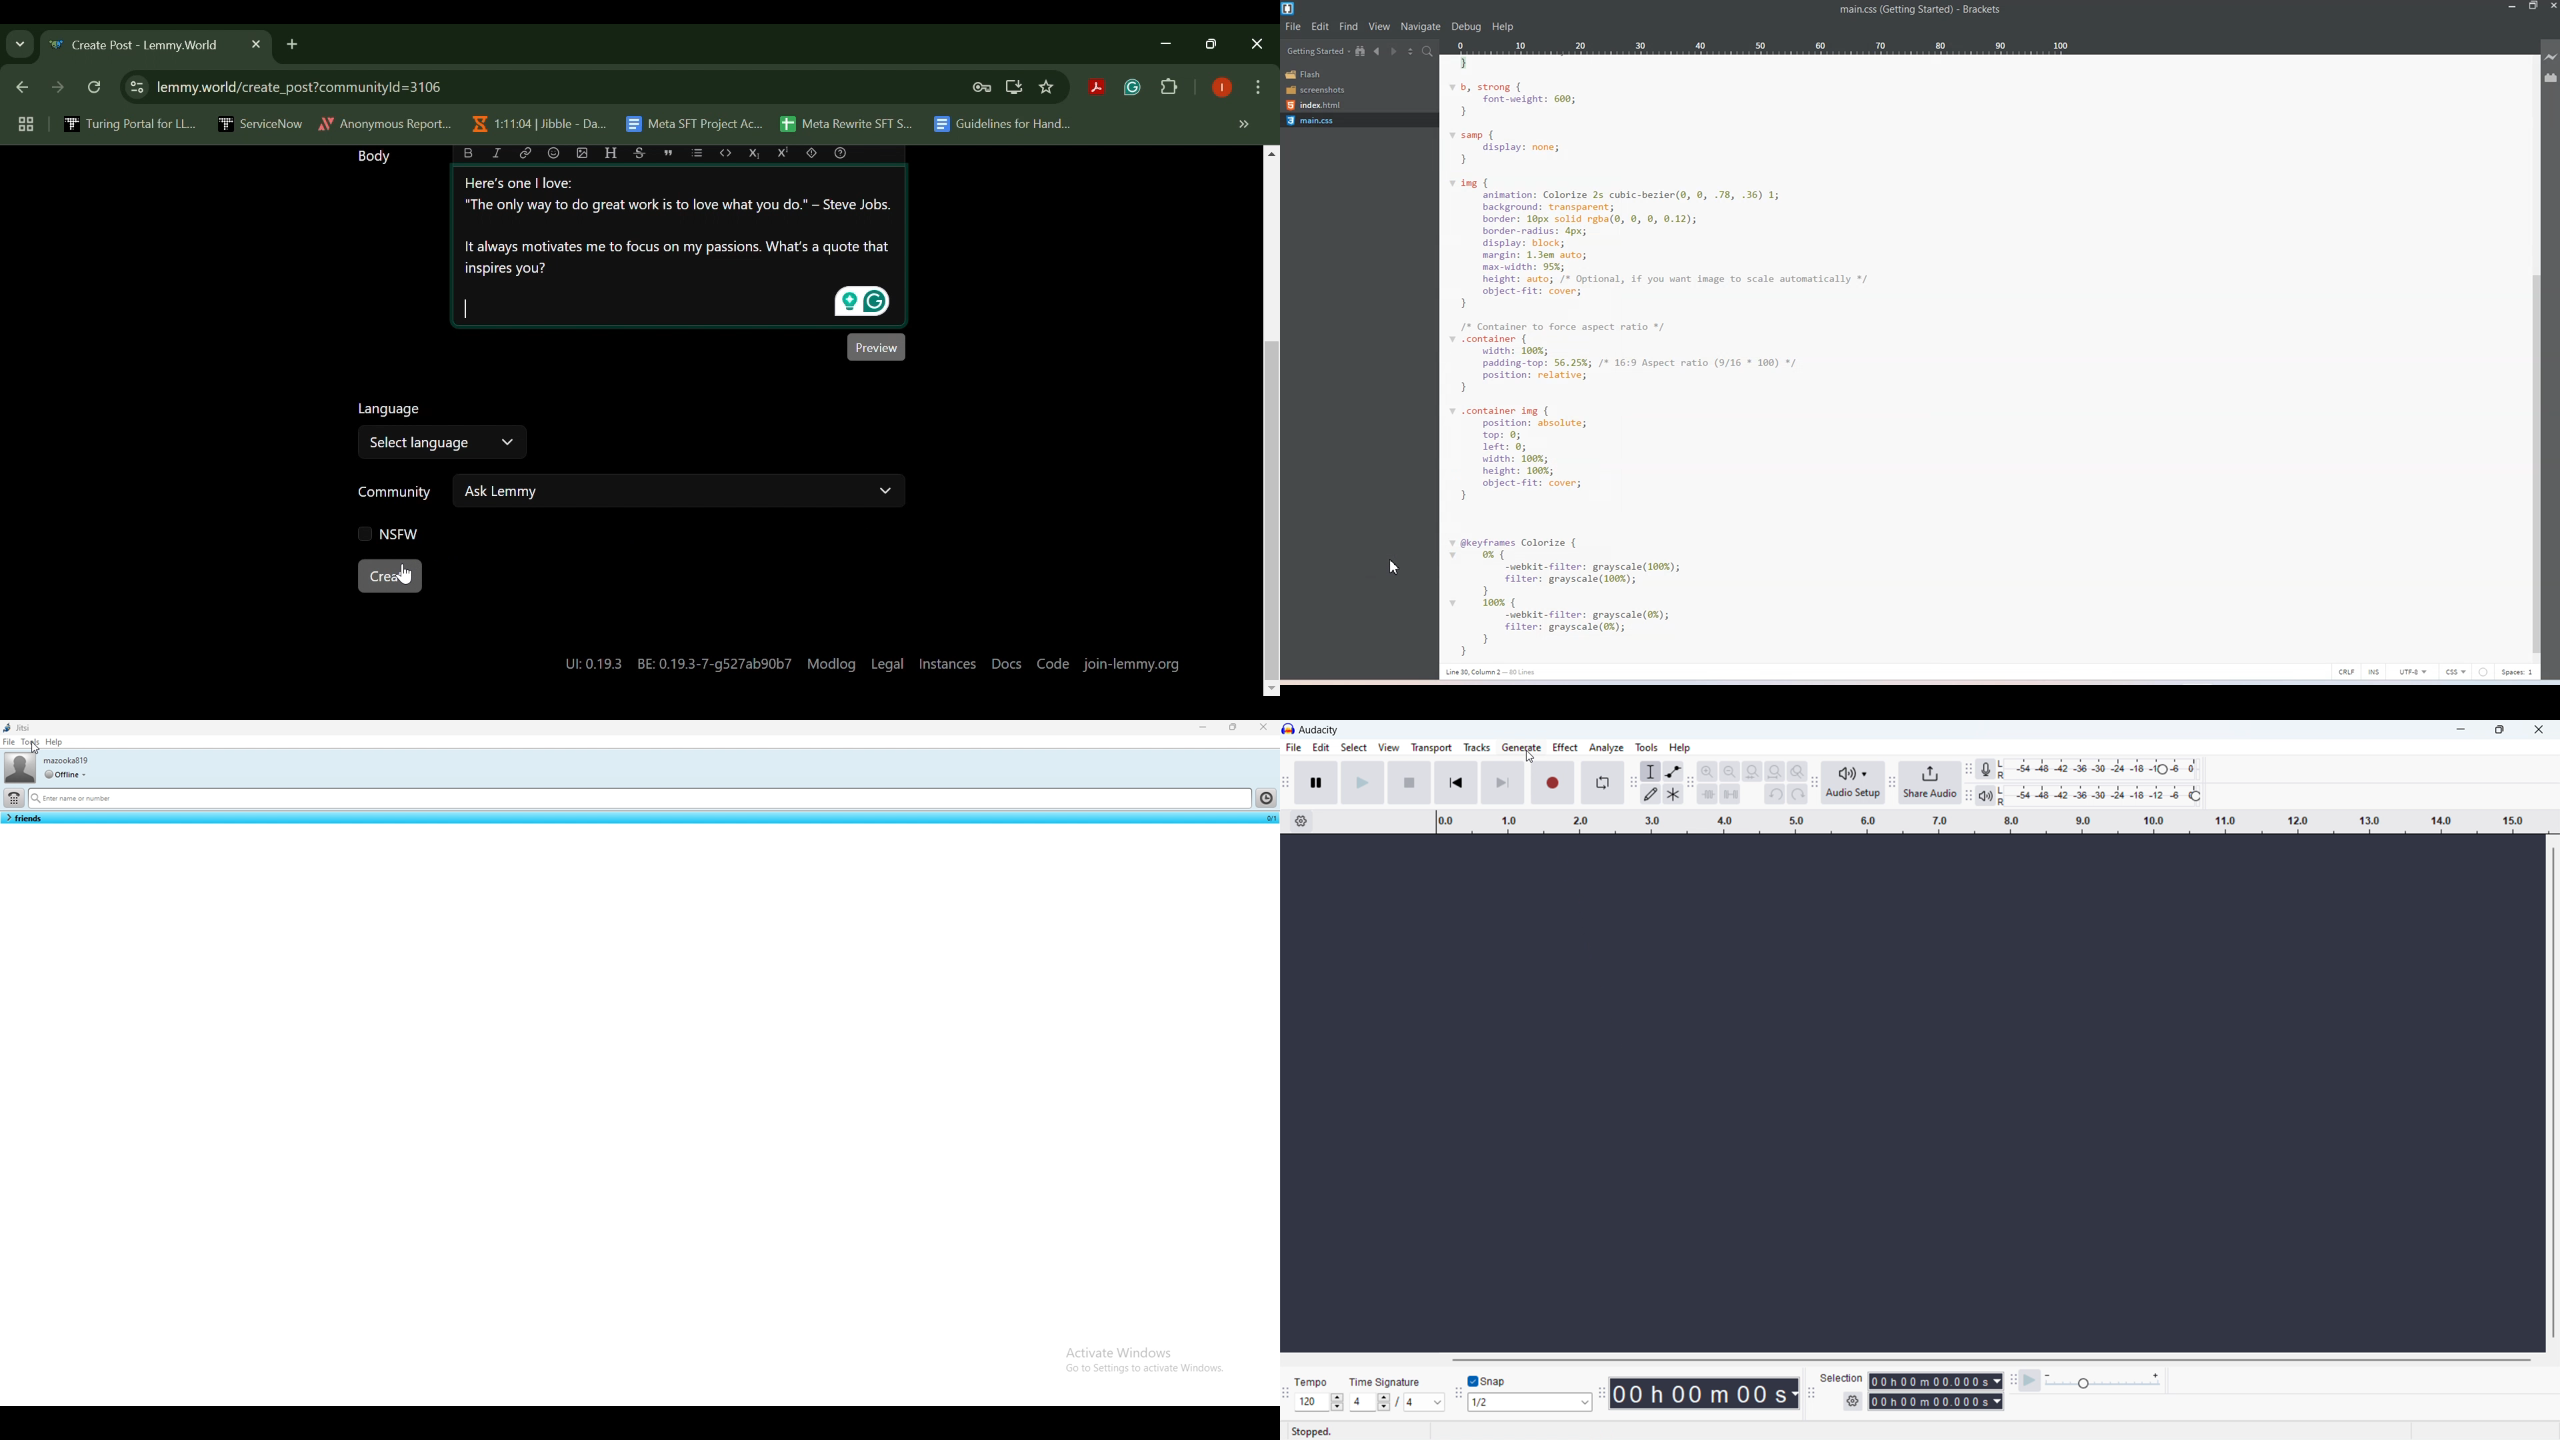  Describe the element at coordinates (1265, 797) in the screenshot. I see `history` at that location.